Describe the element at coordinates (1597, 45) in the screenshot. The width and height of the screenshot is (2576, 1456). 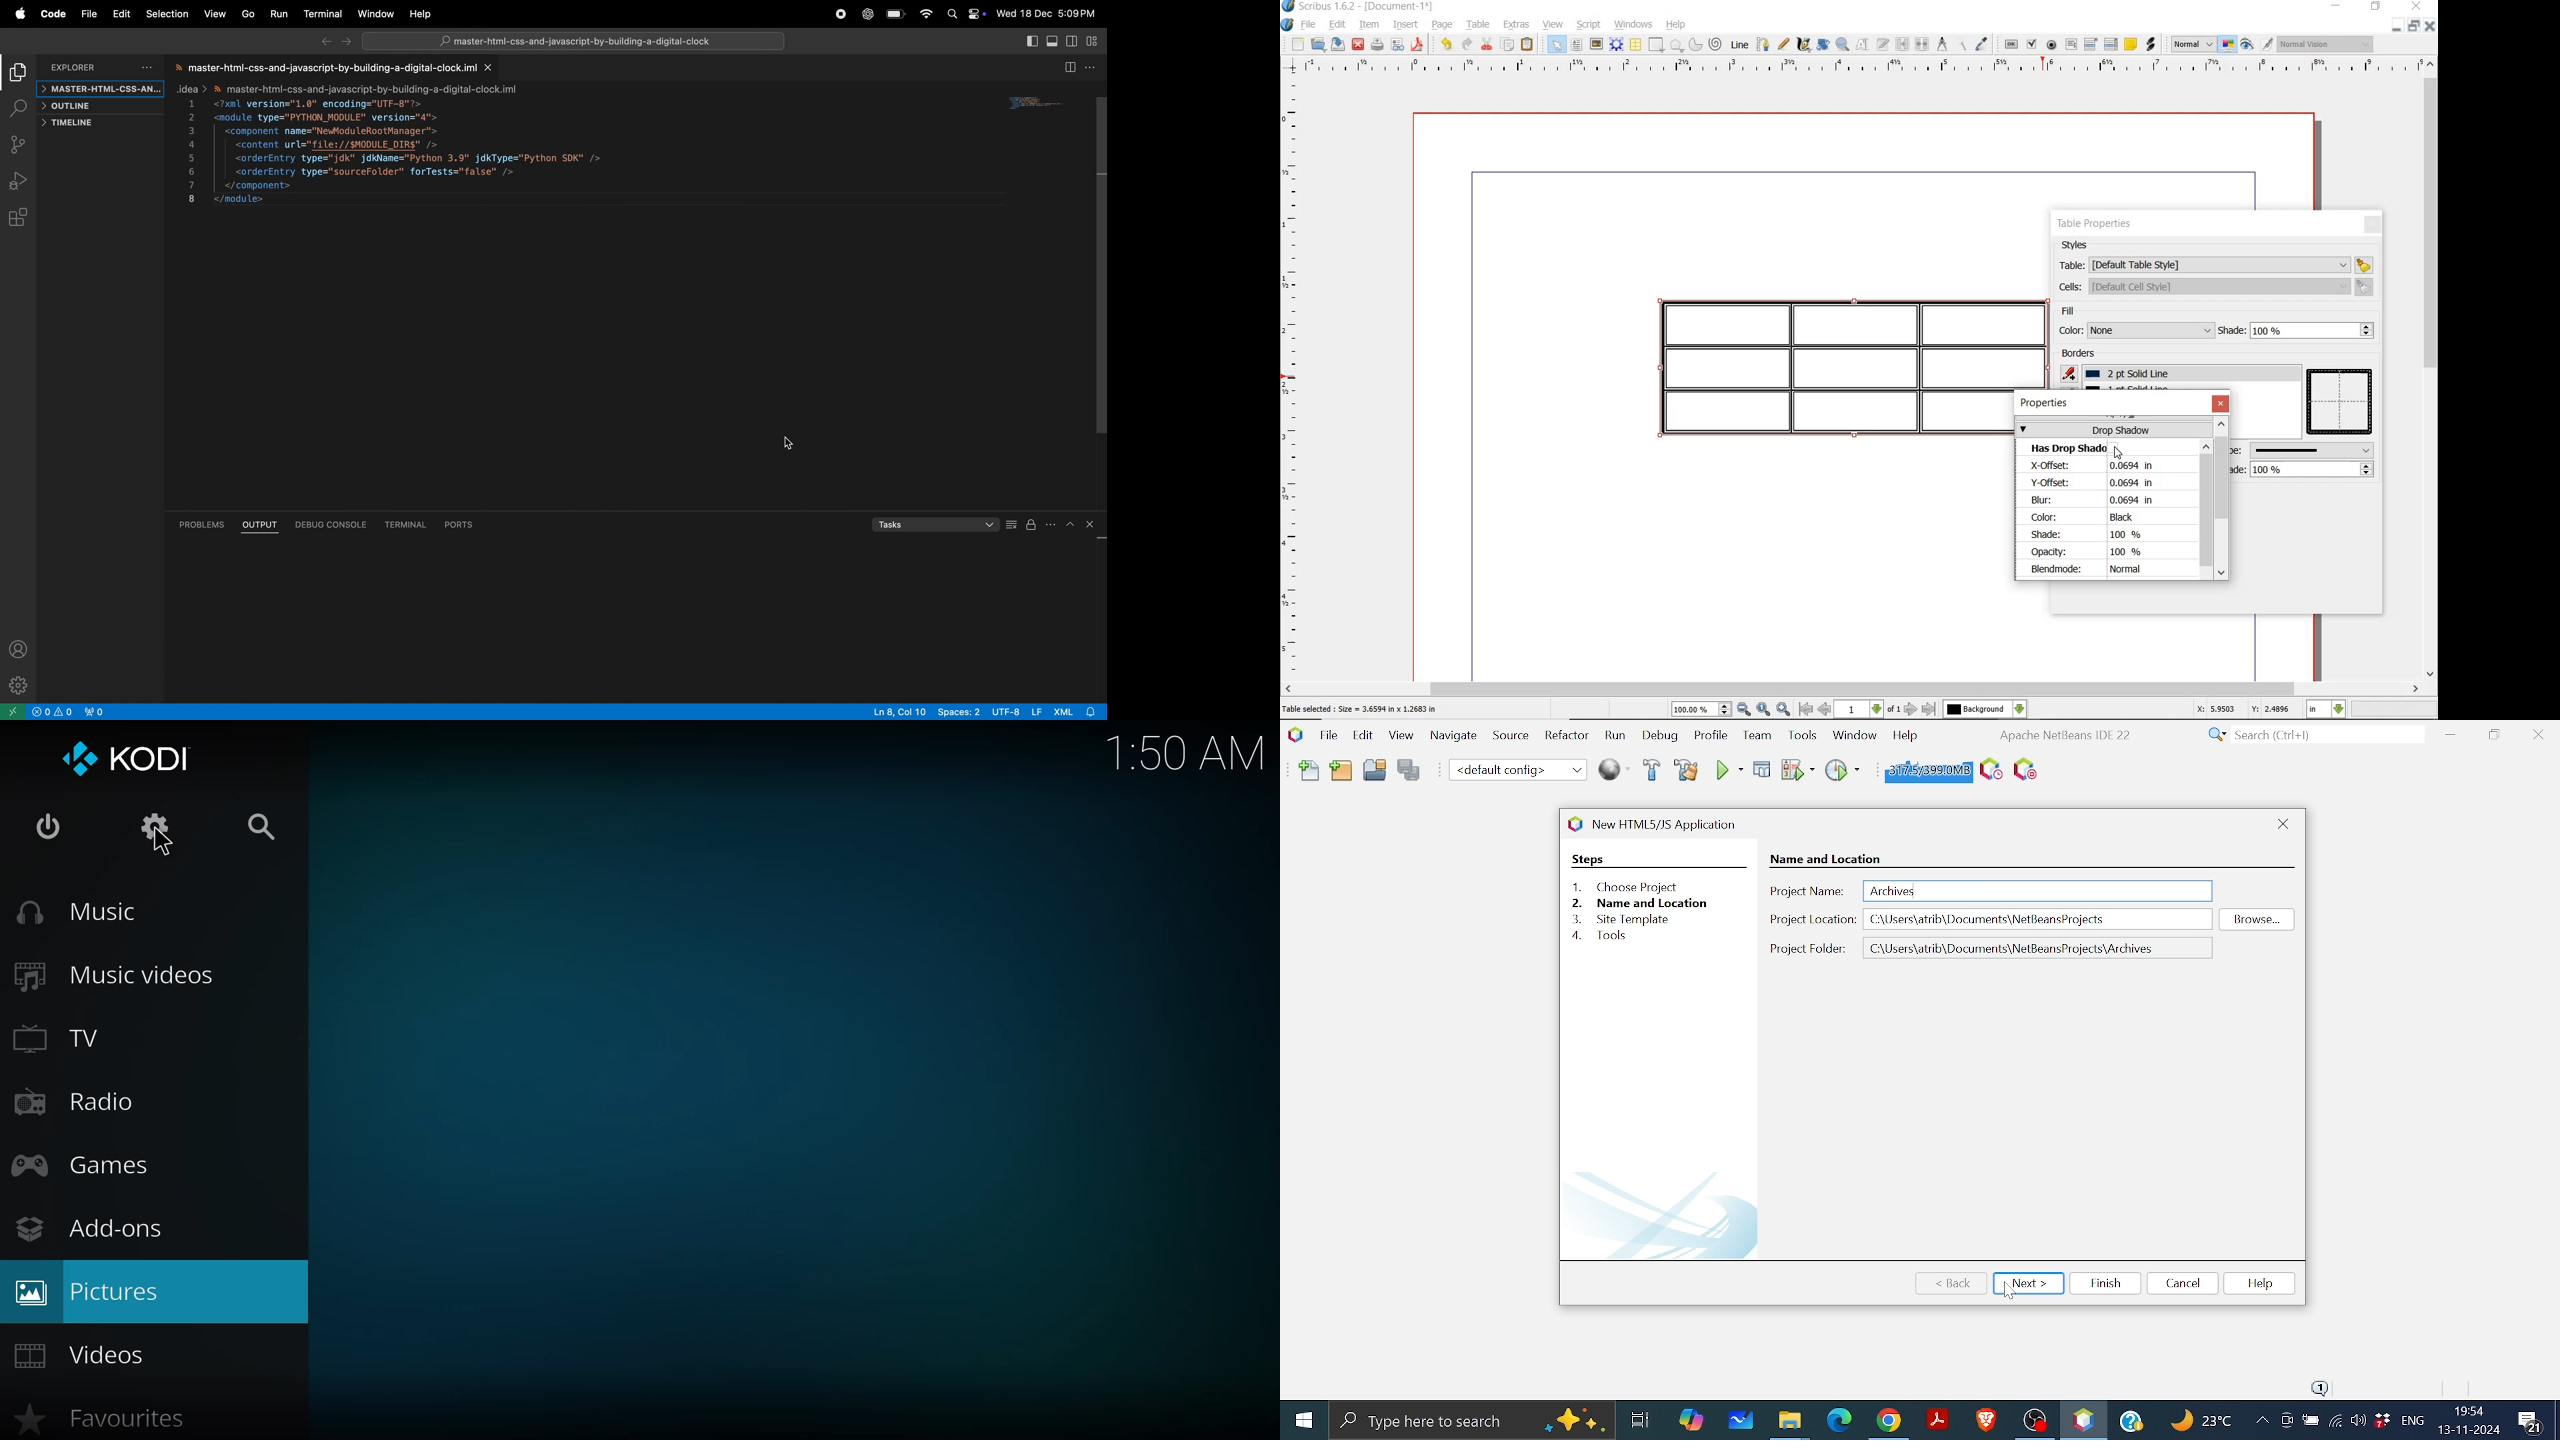
I see `image frame` at that location.